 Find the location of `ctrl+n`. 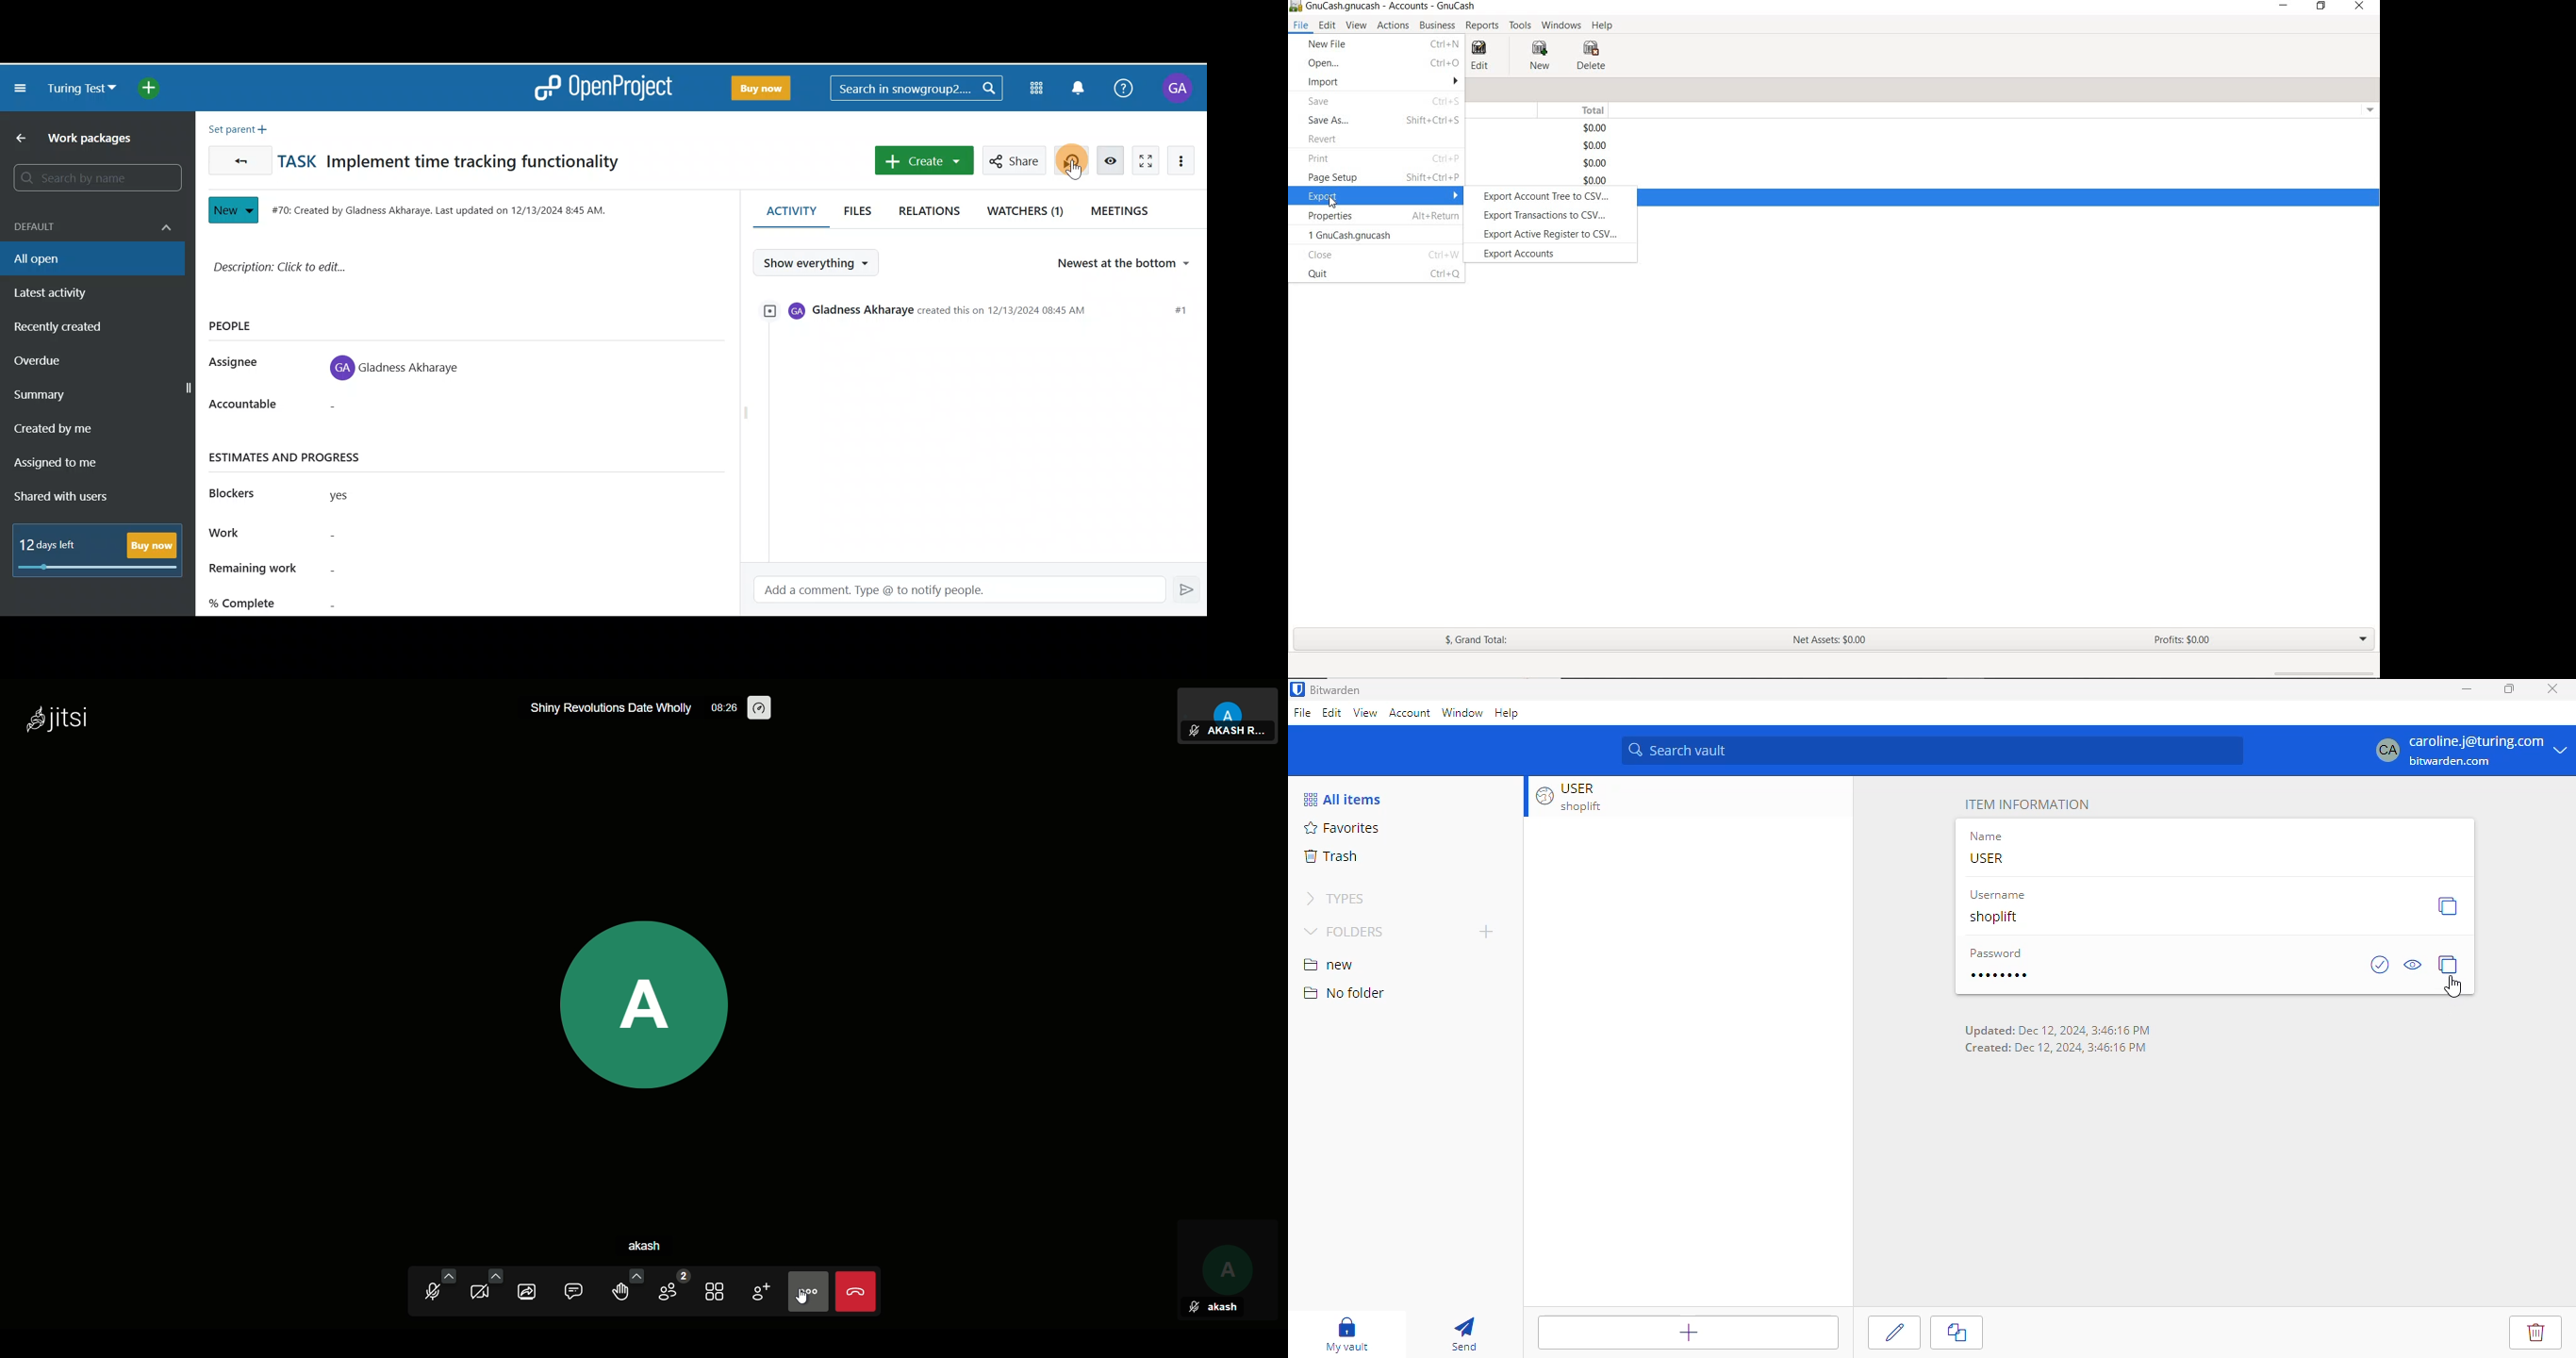

ctrl+n is located at coordinates (1443, 43).